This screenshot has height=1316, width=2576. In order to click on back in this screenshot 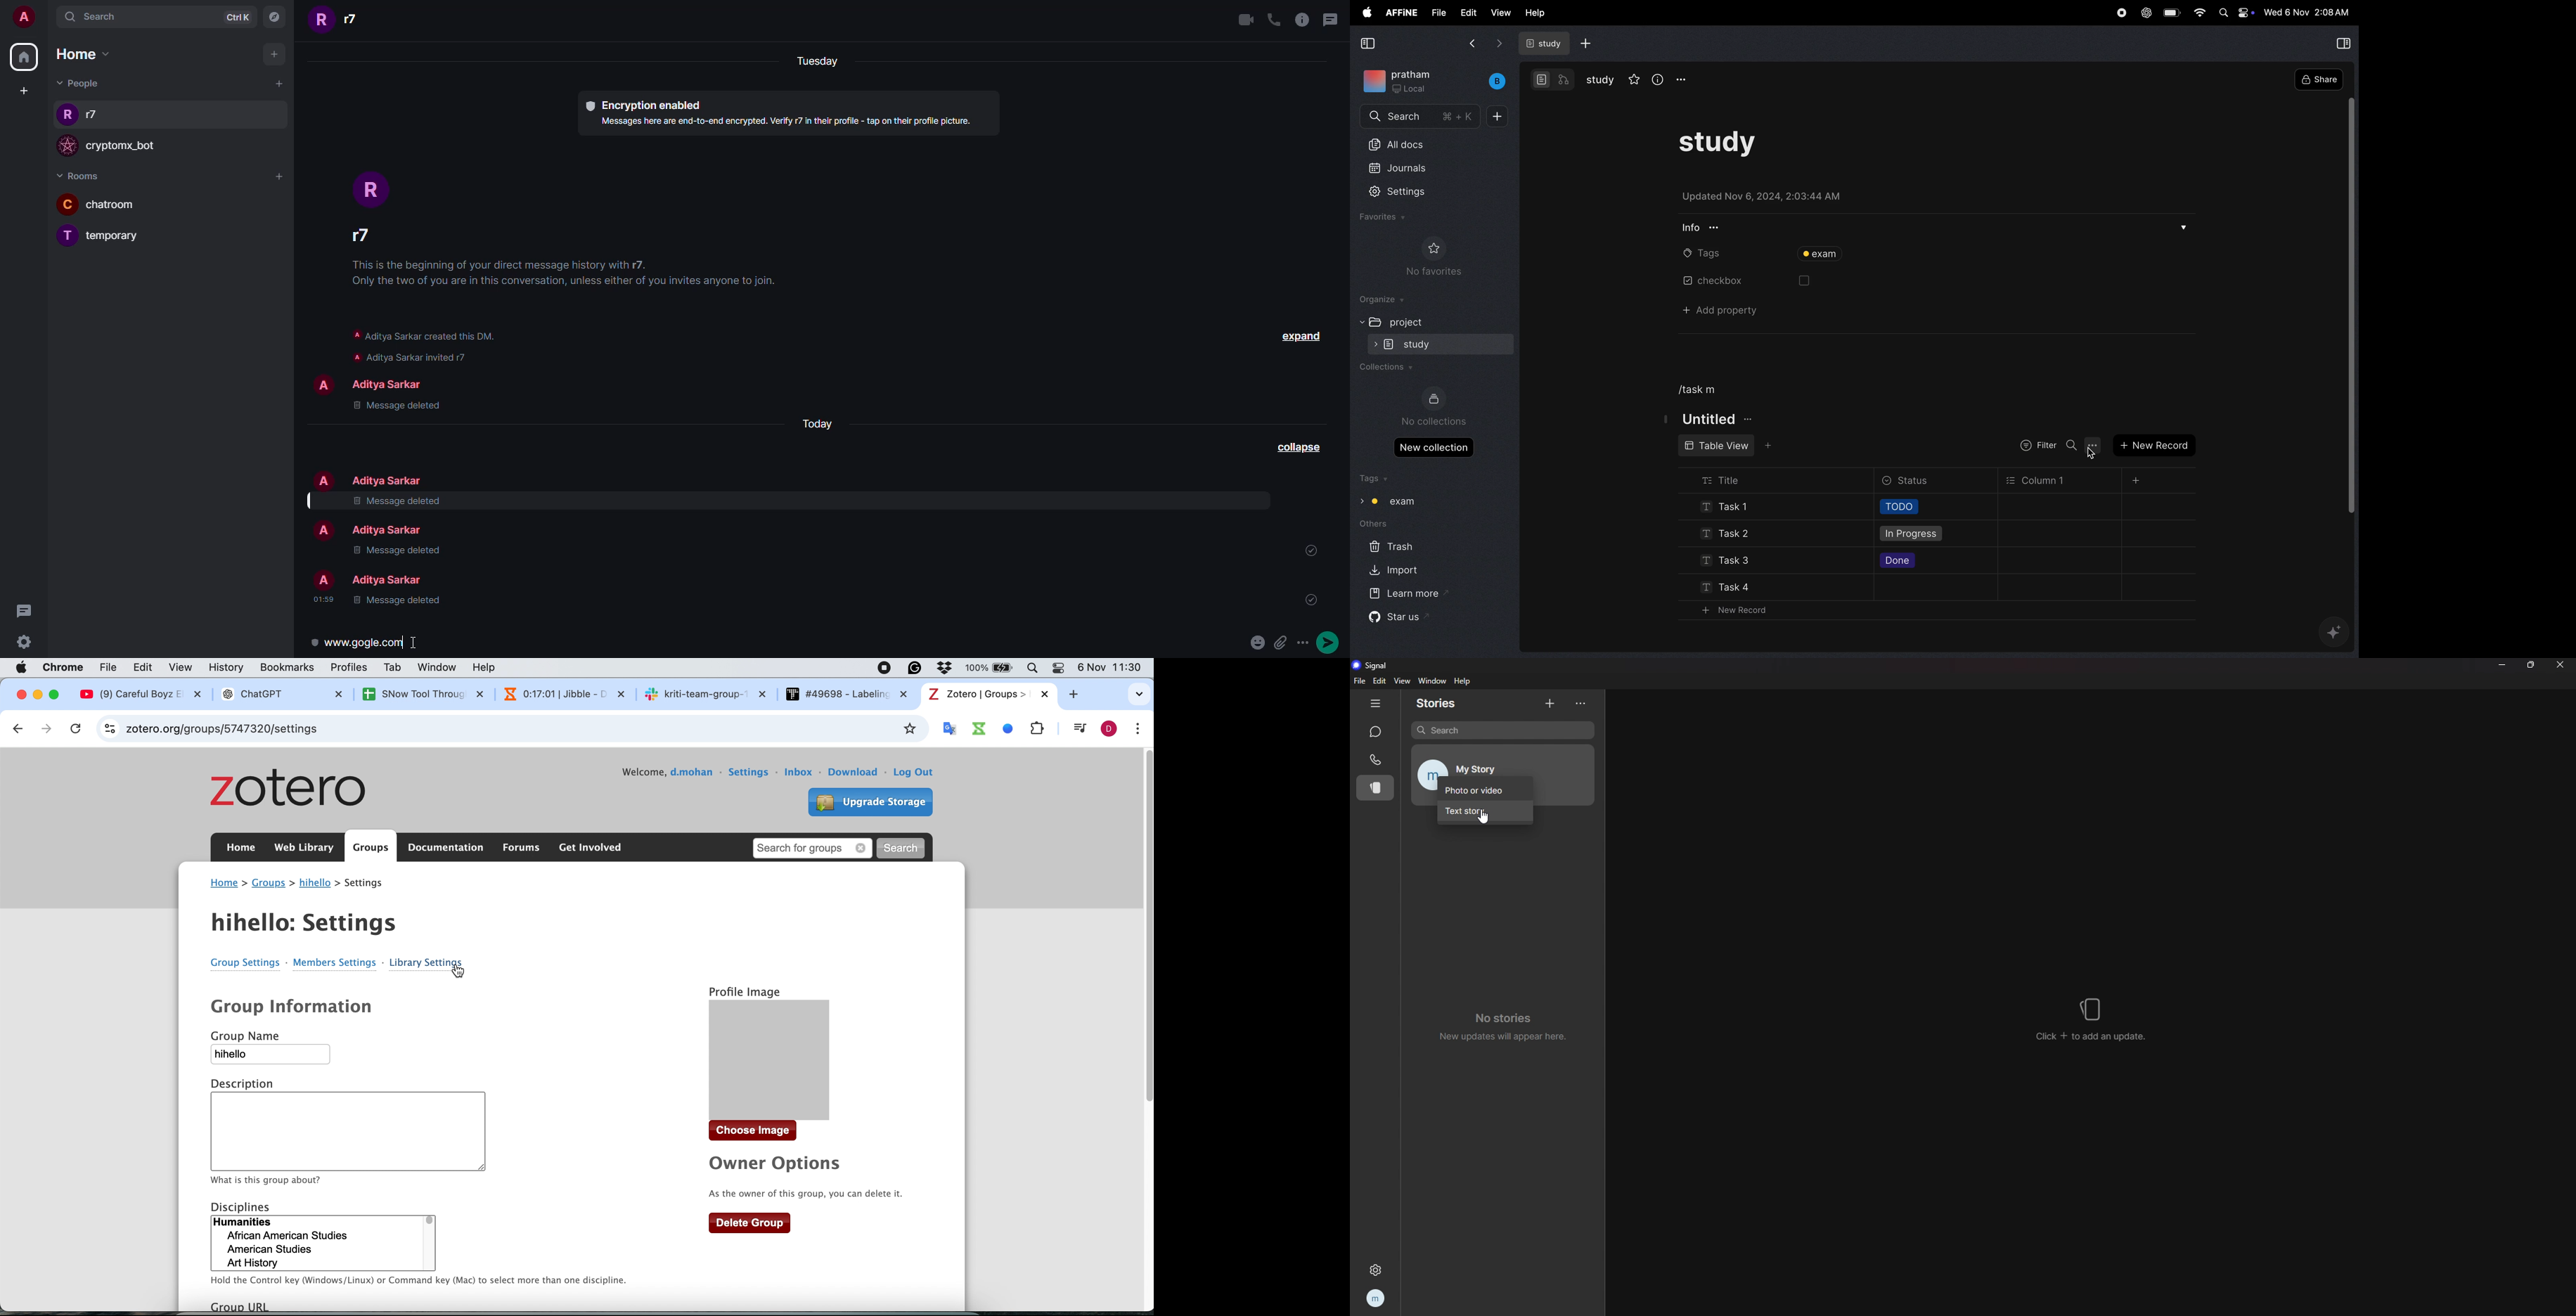, I will do `click(1471, 45)`.